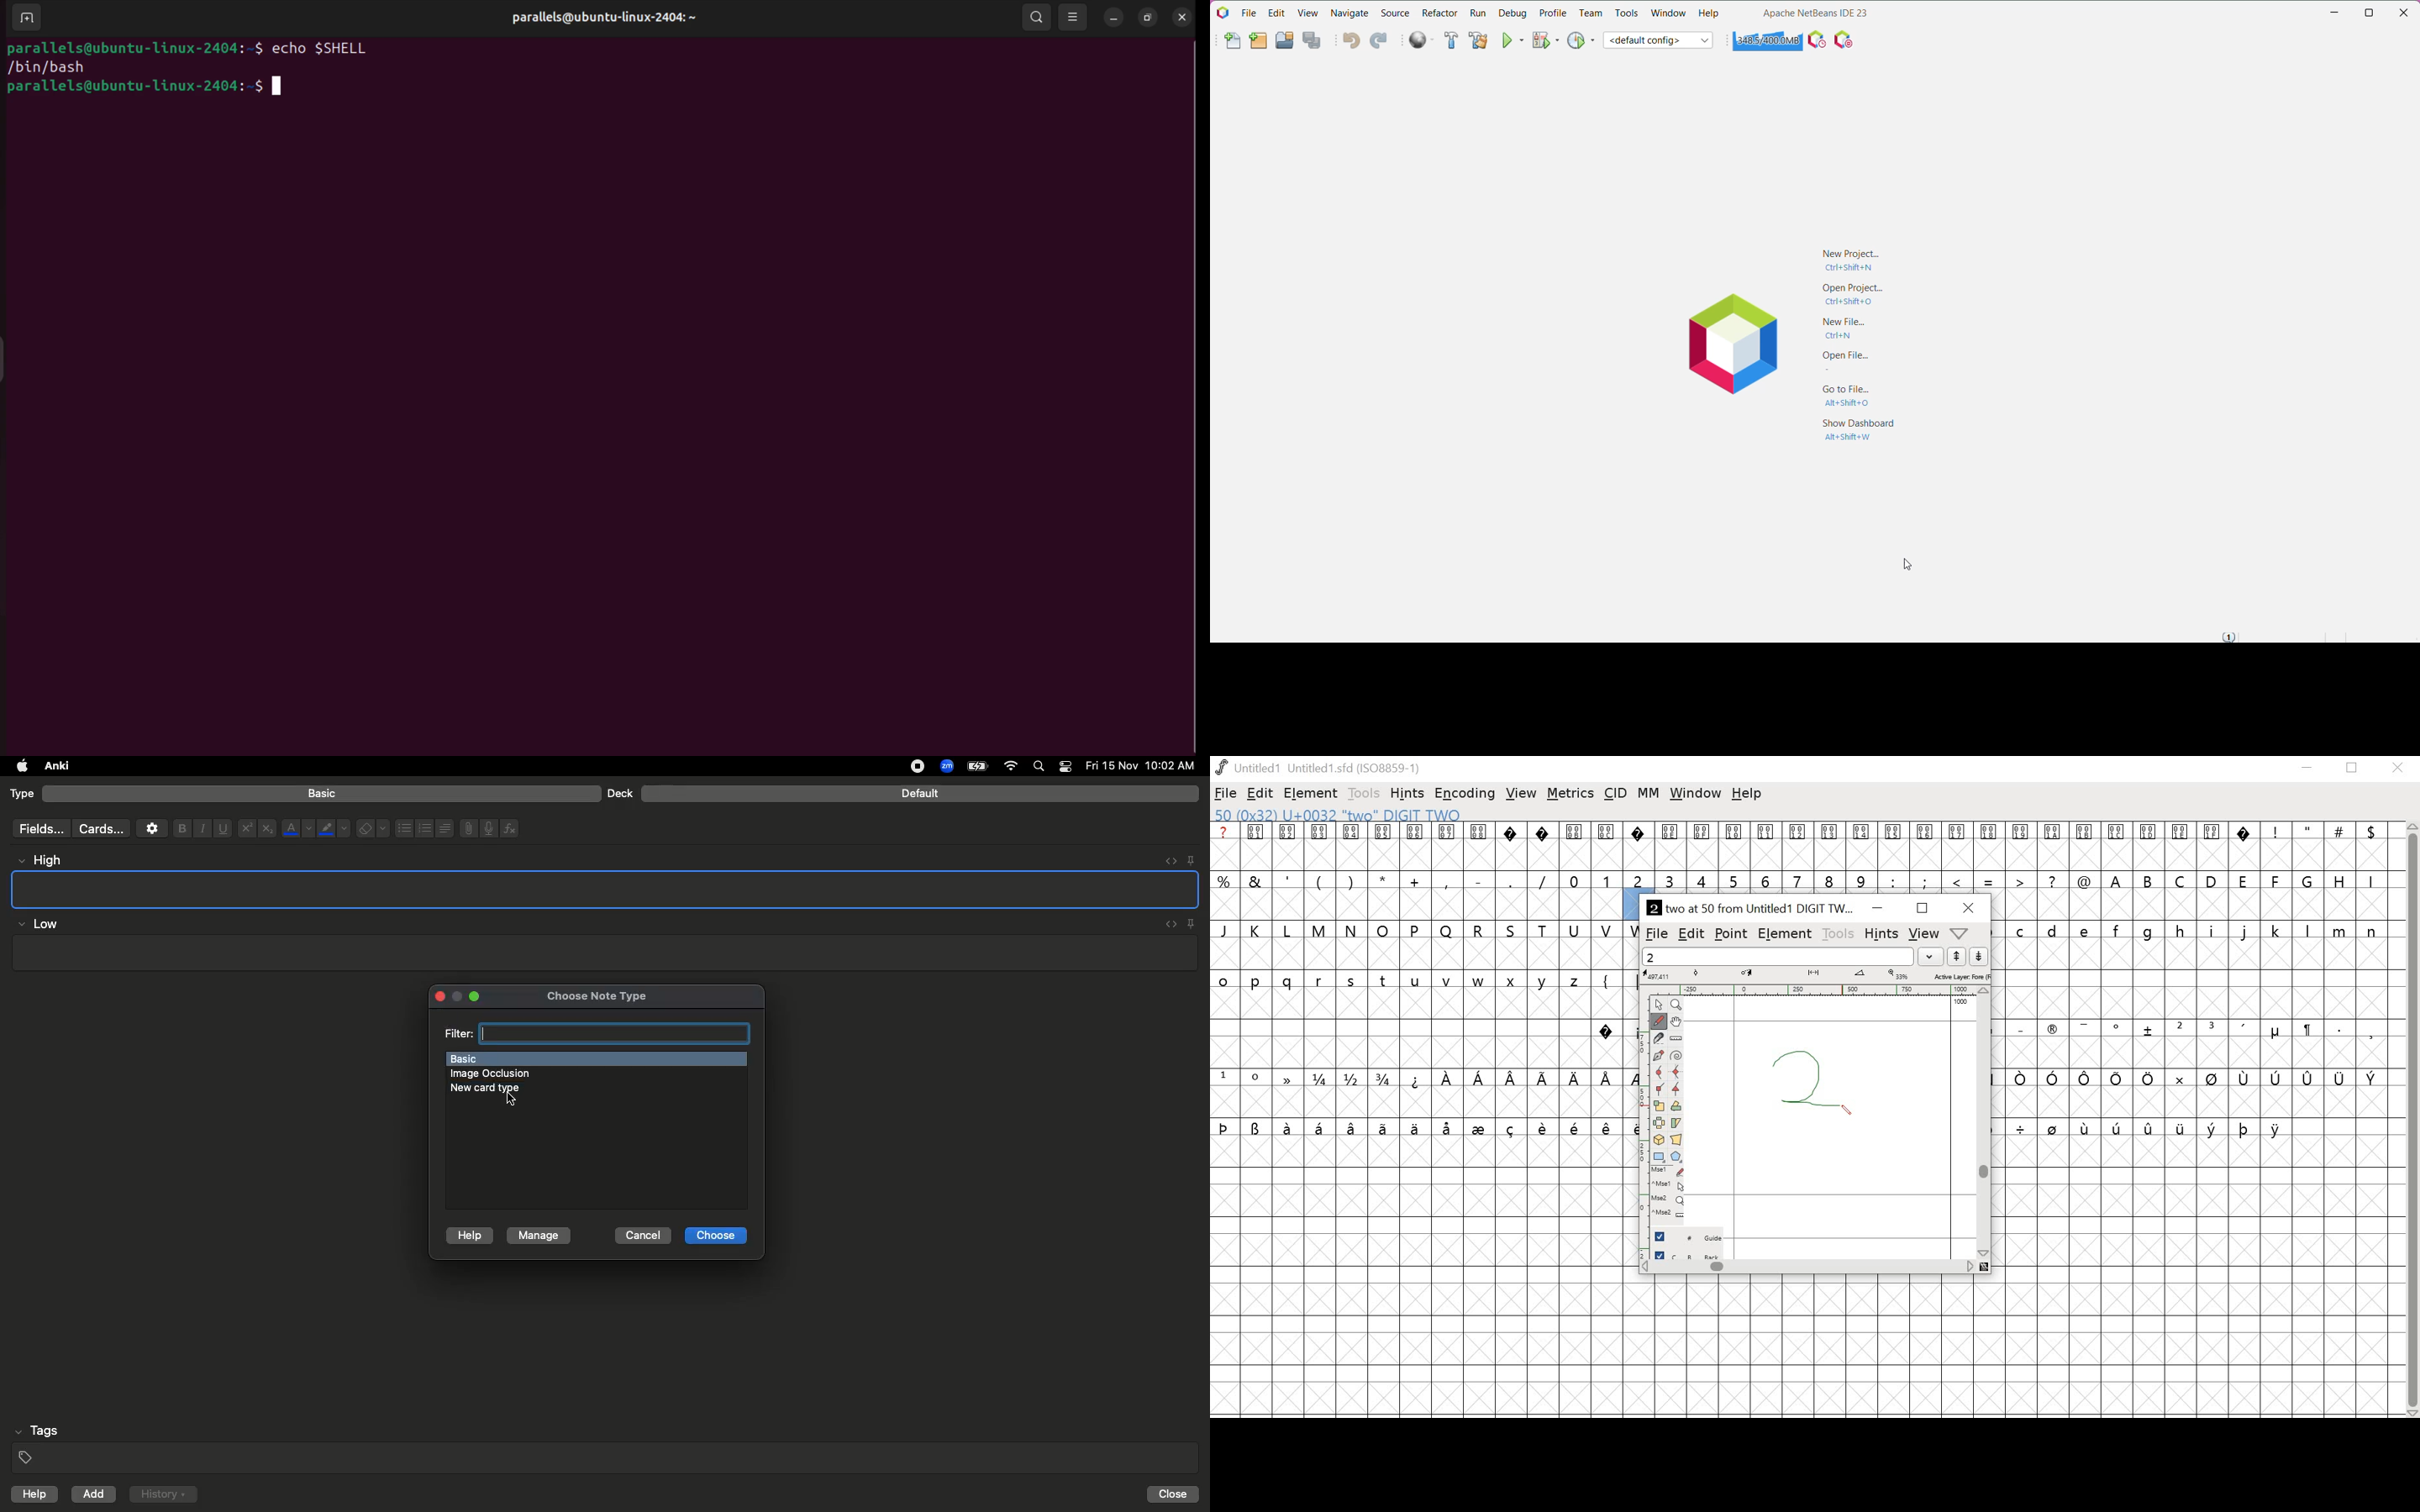 The height and width of the screenshot is (1512, 2436). What do you see at coordinates (976, 766) in the screenshot?
I see `Charge` at bounding box center [976, 766].